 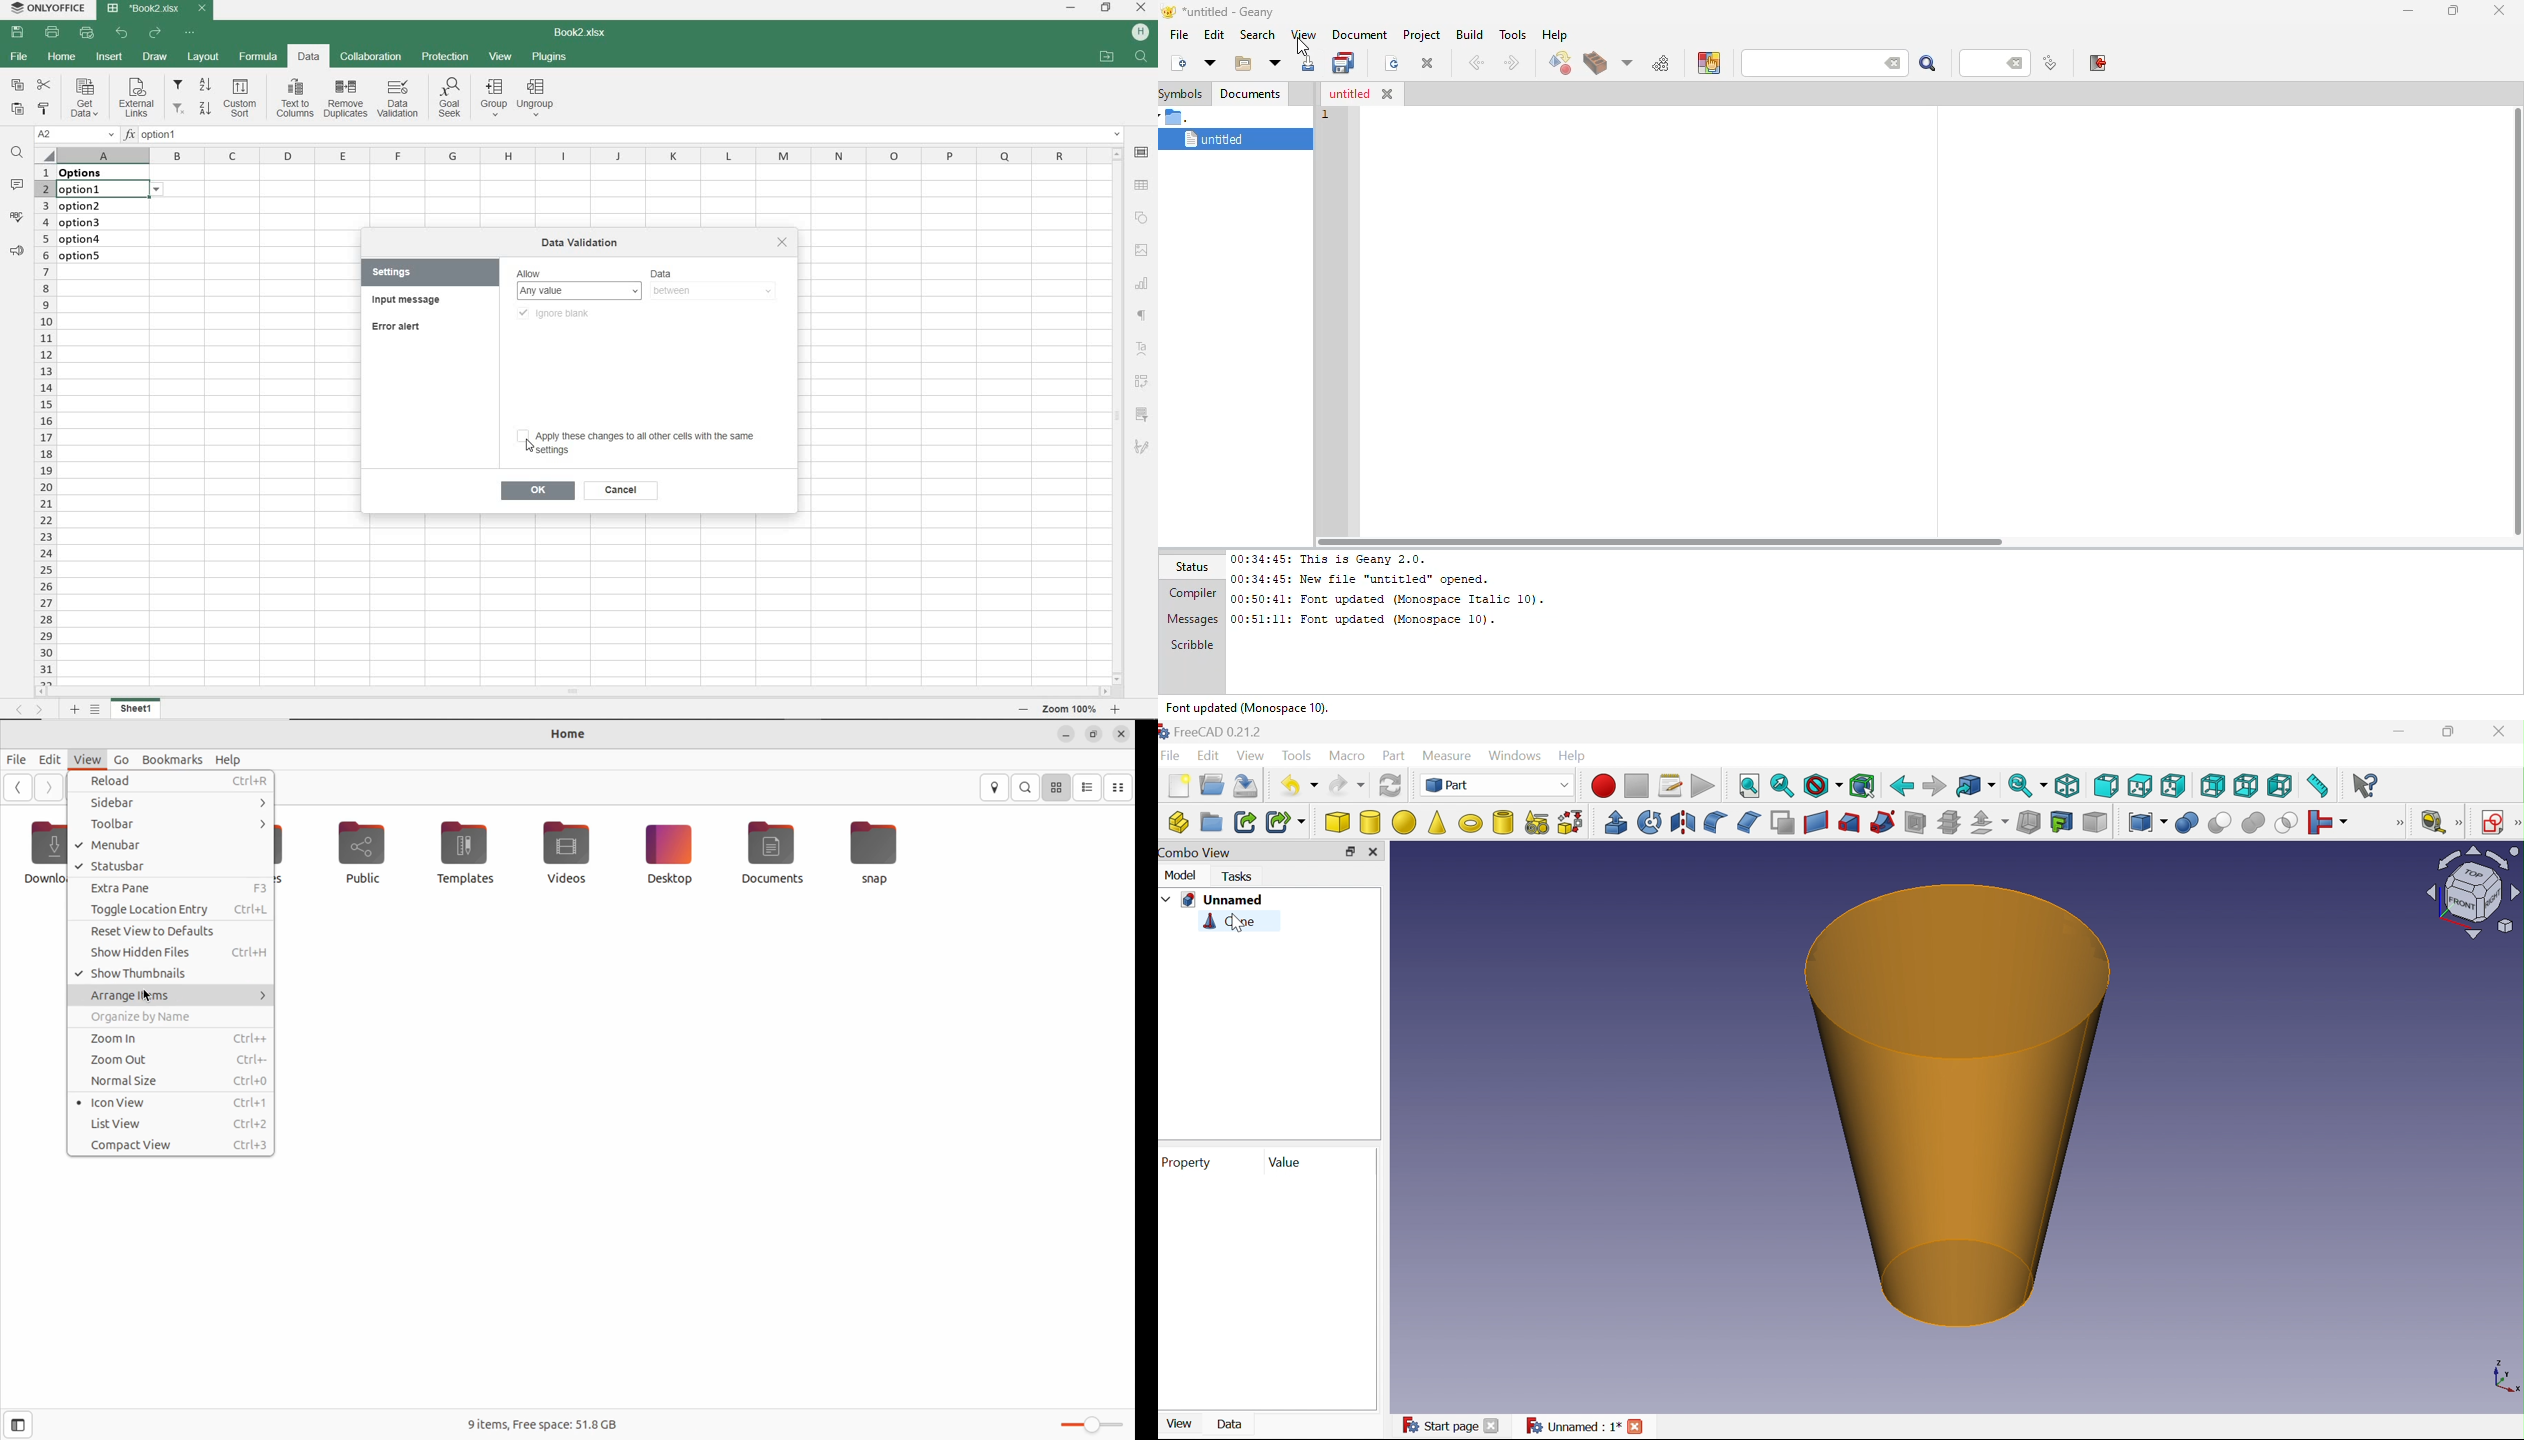 What do you see at coordinates (1862, 787) in the screenshot?
I see `Bounding box` at bounding box center [1862, 787].